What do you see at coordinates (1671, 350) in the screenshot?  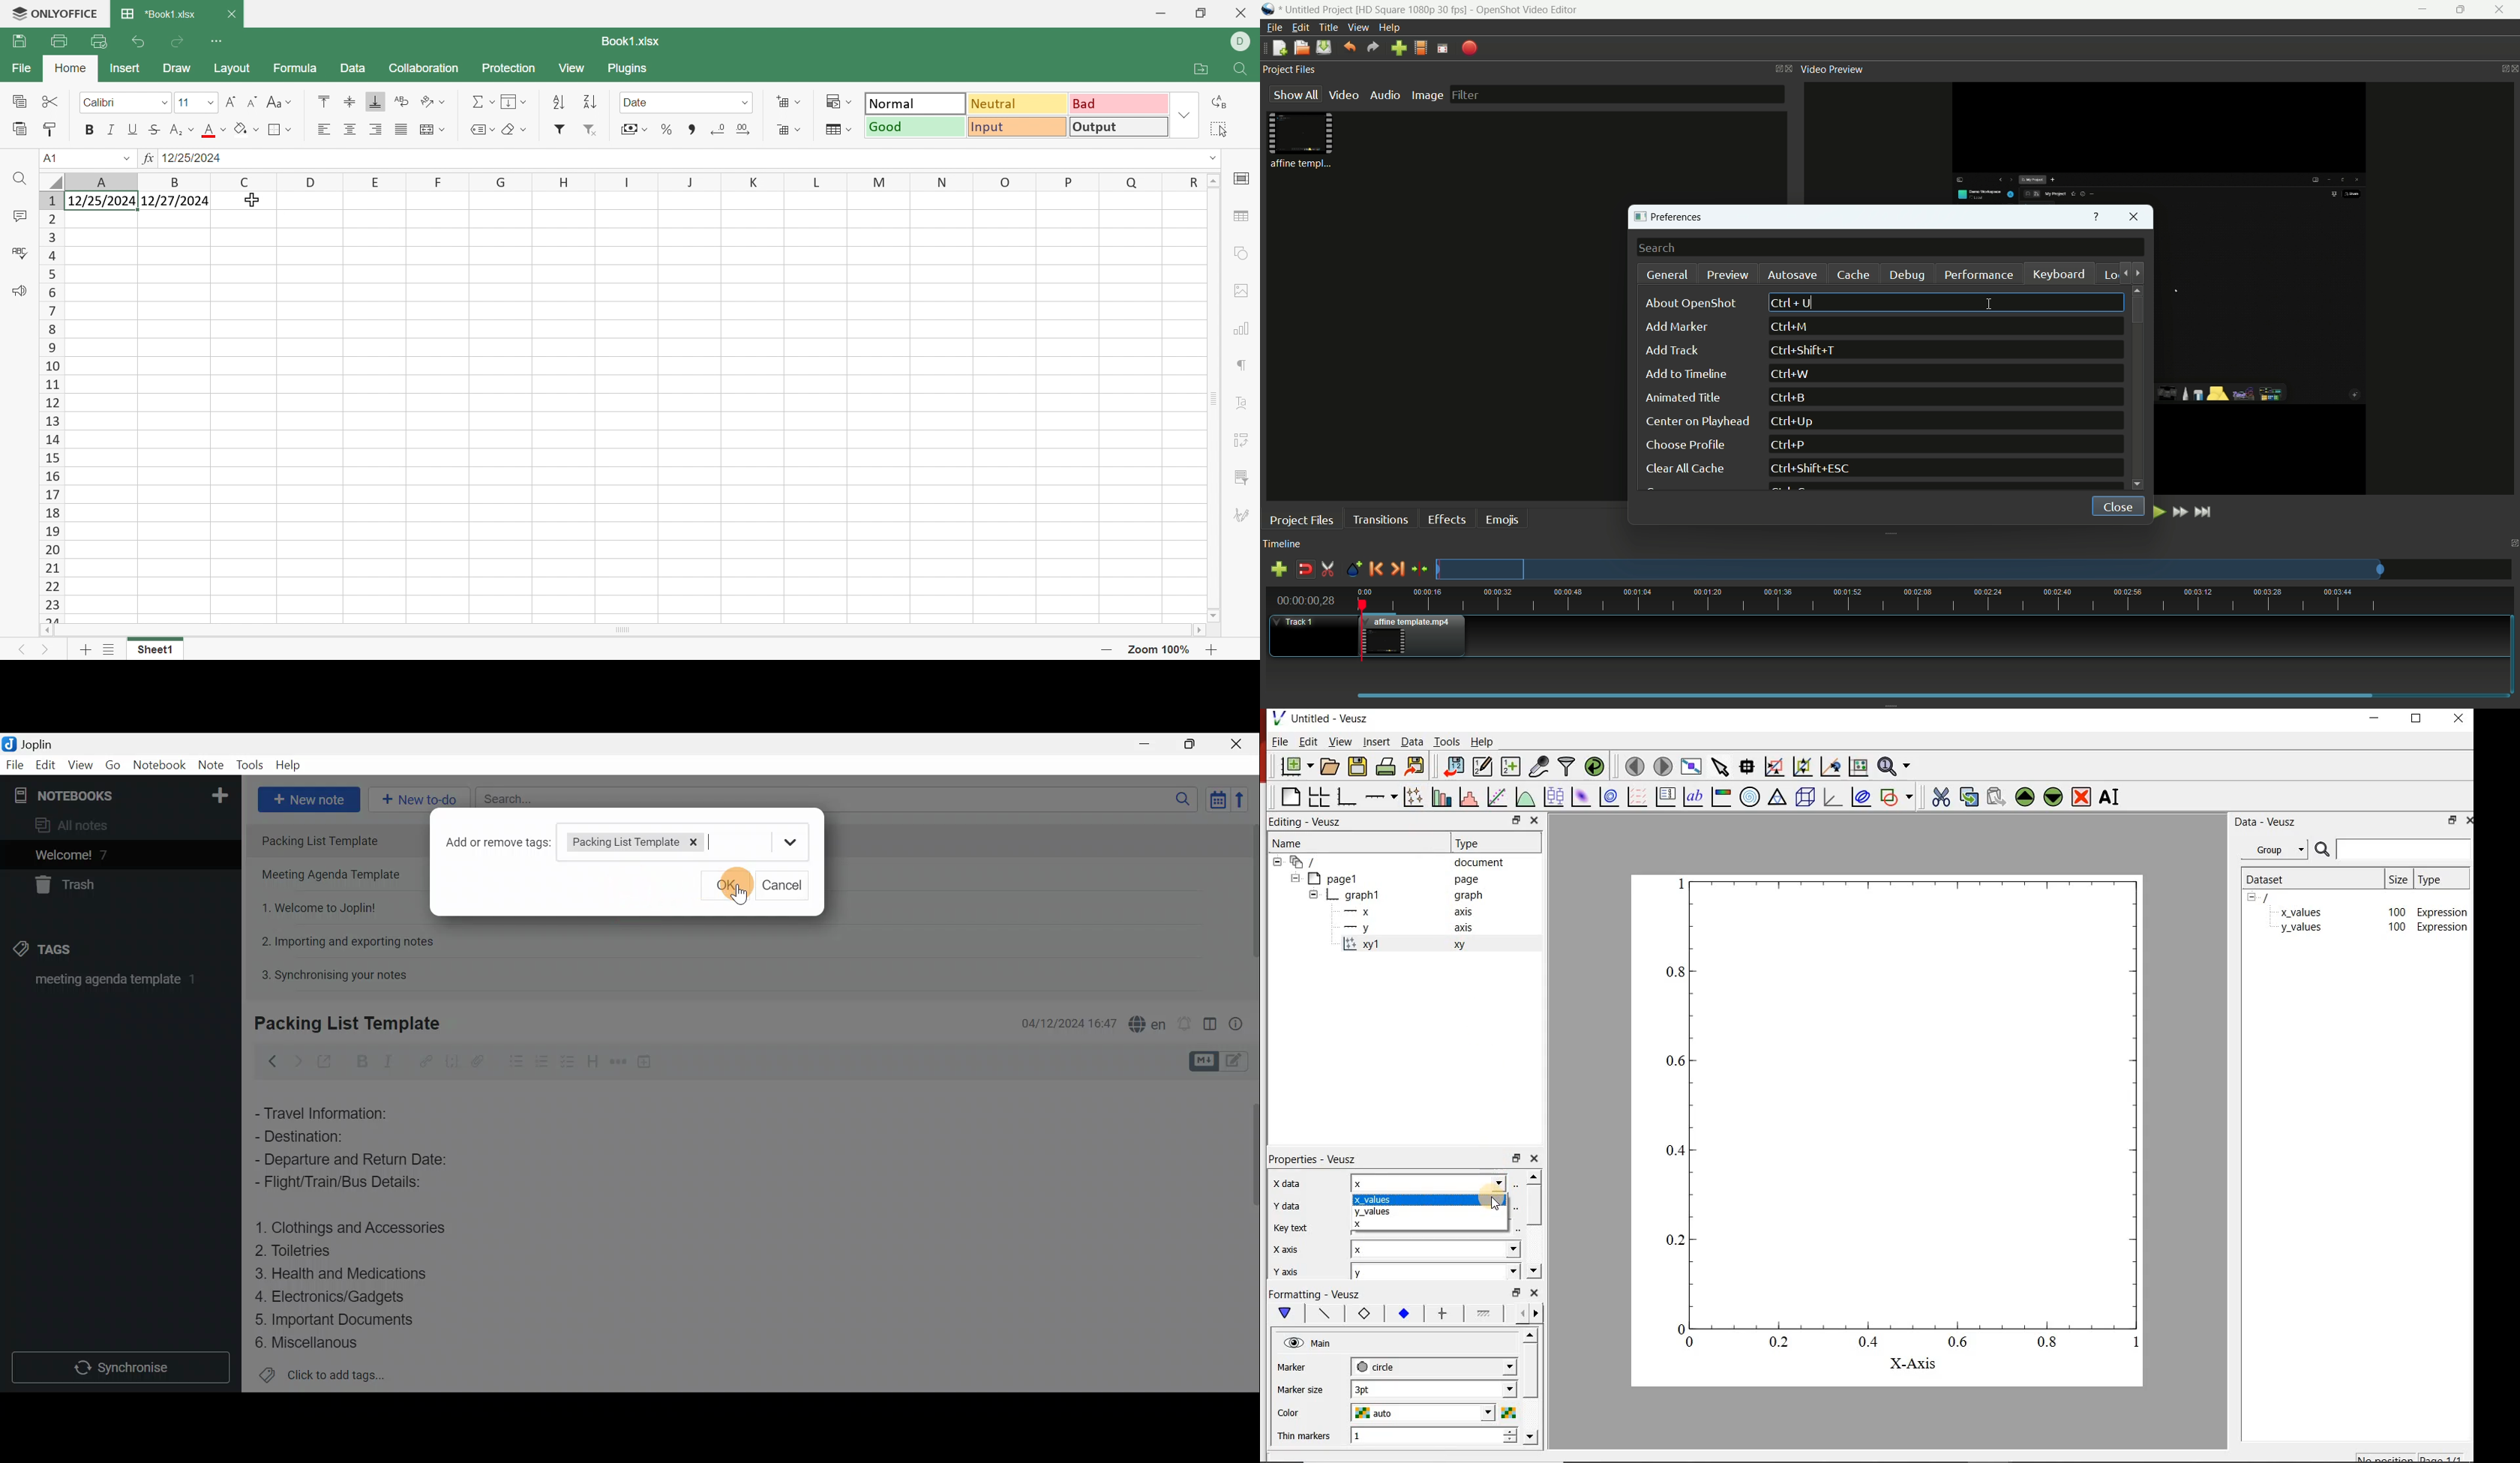 I see `dd track` at bounding box center [1671, 350].